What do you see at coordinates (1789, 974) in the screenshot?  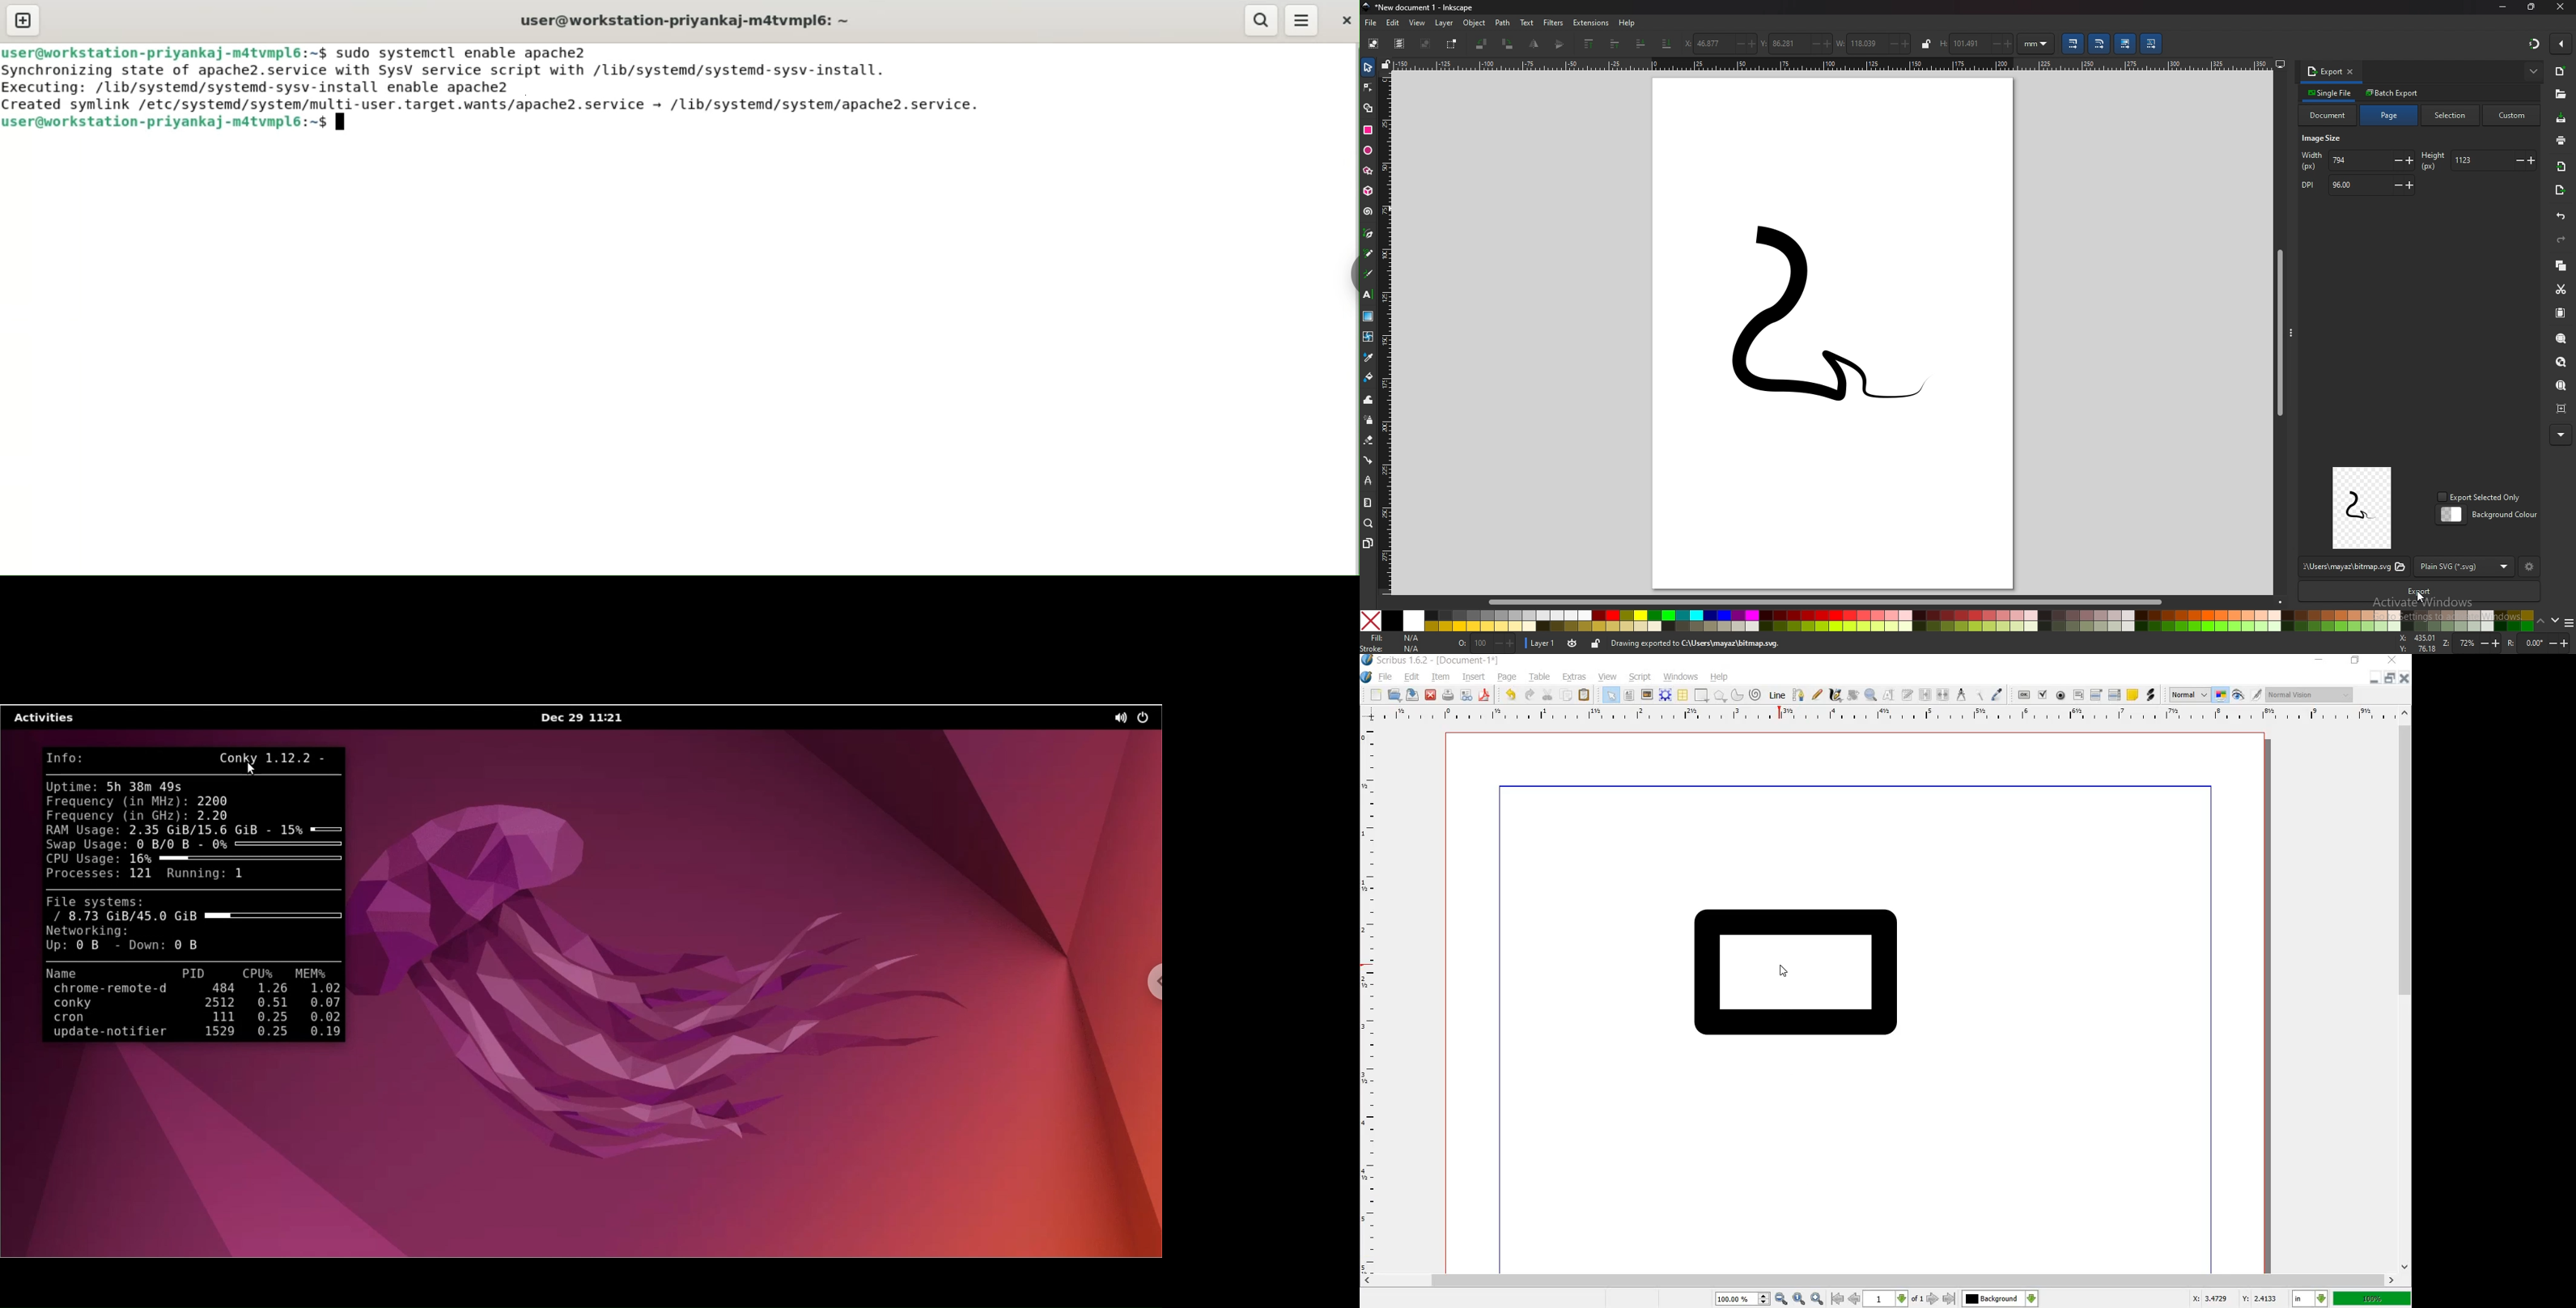 I see `Pointer` at bounding box center [1789, 974].